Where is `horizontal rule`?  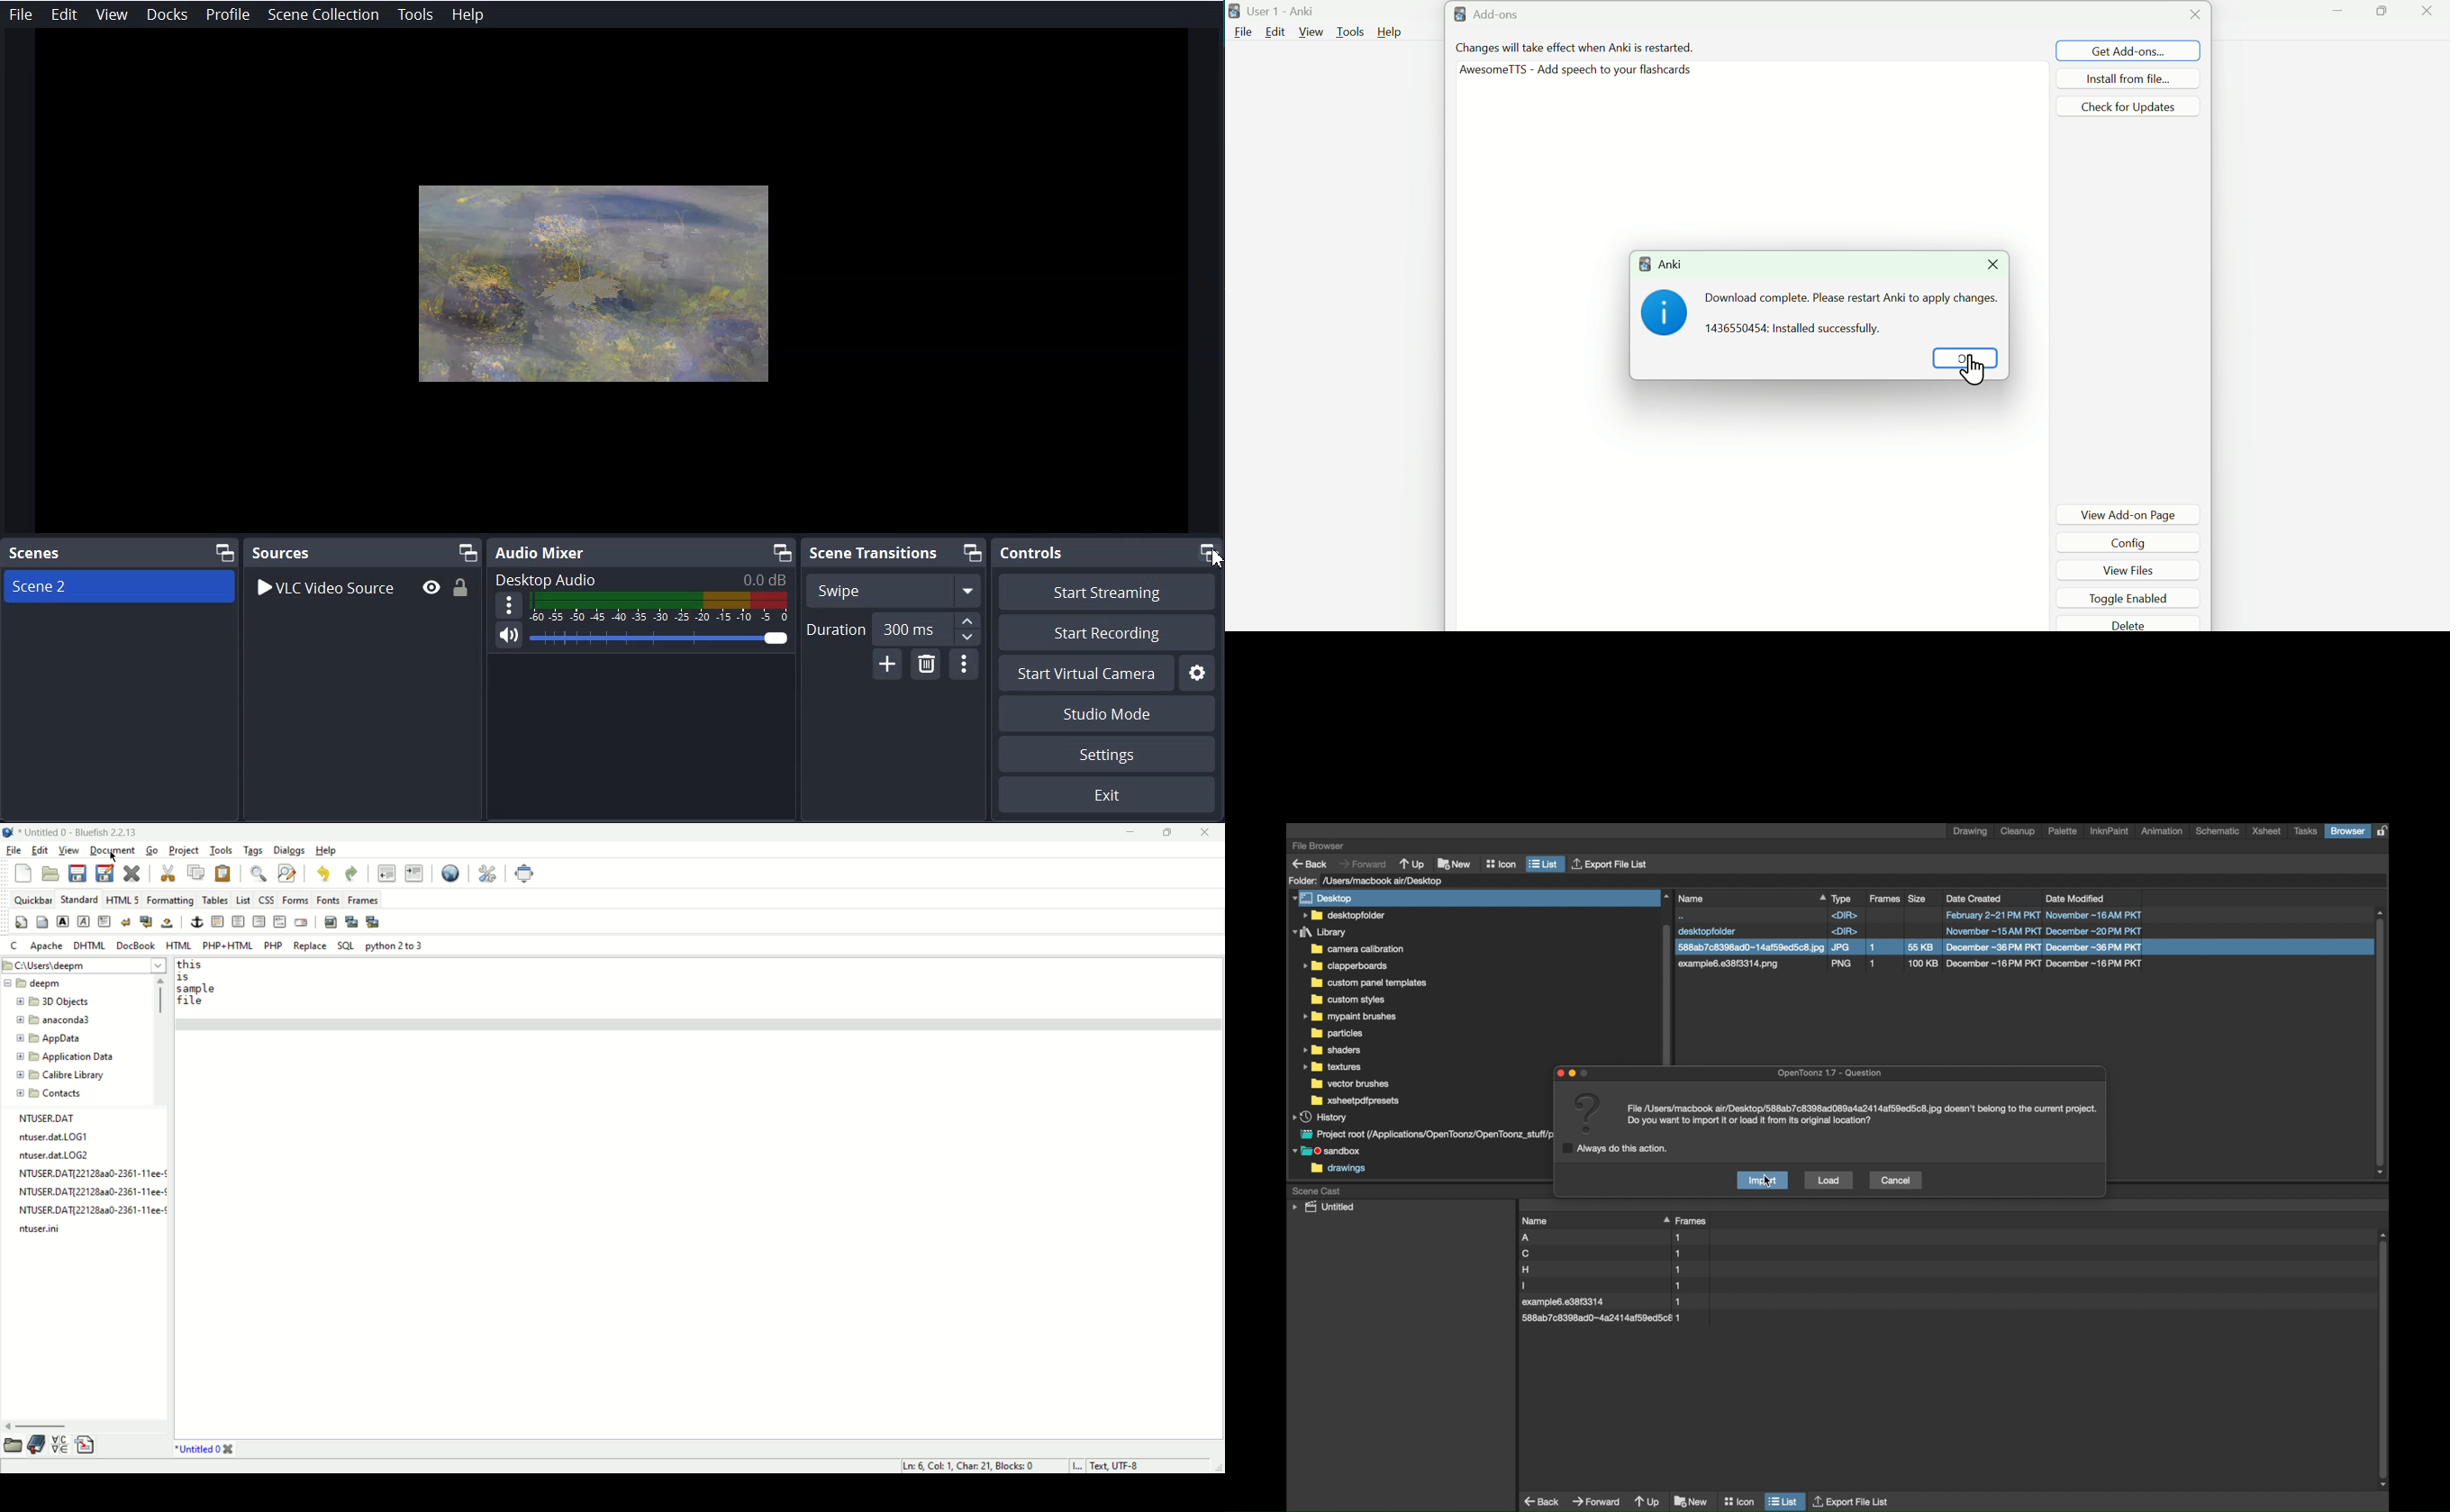
horizontal rule is located at coordinates (218, 922).